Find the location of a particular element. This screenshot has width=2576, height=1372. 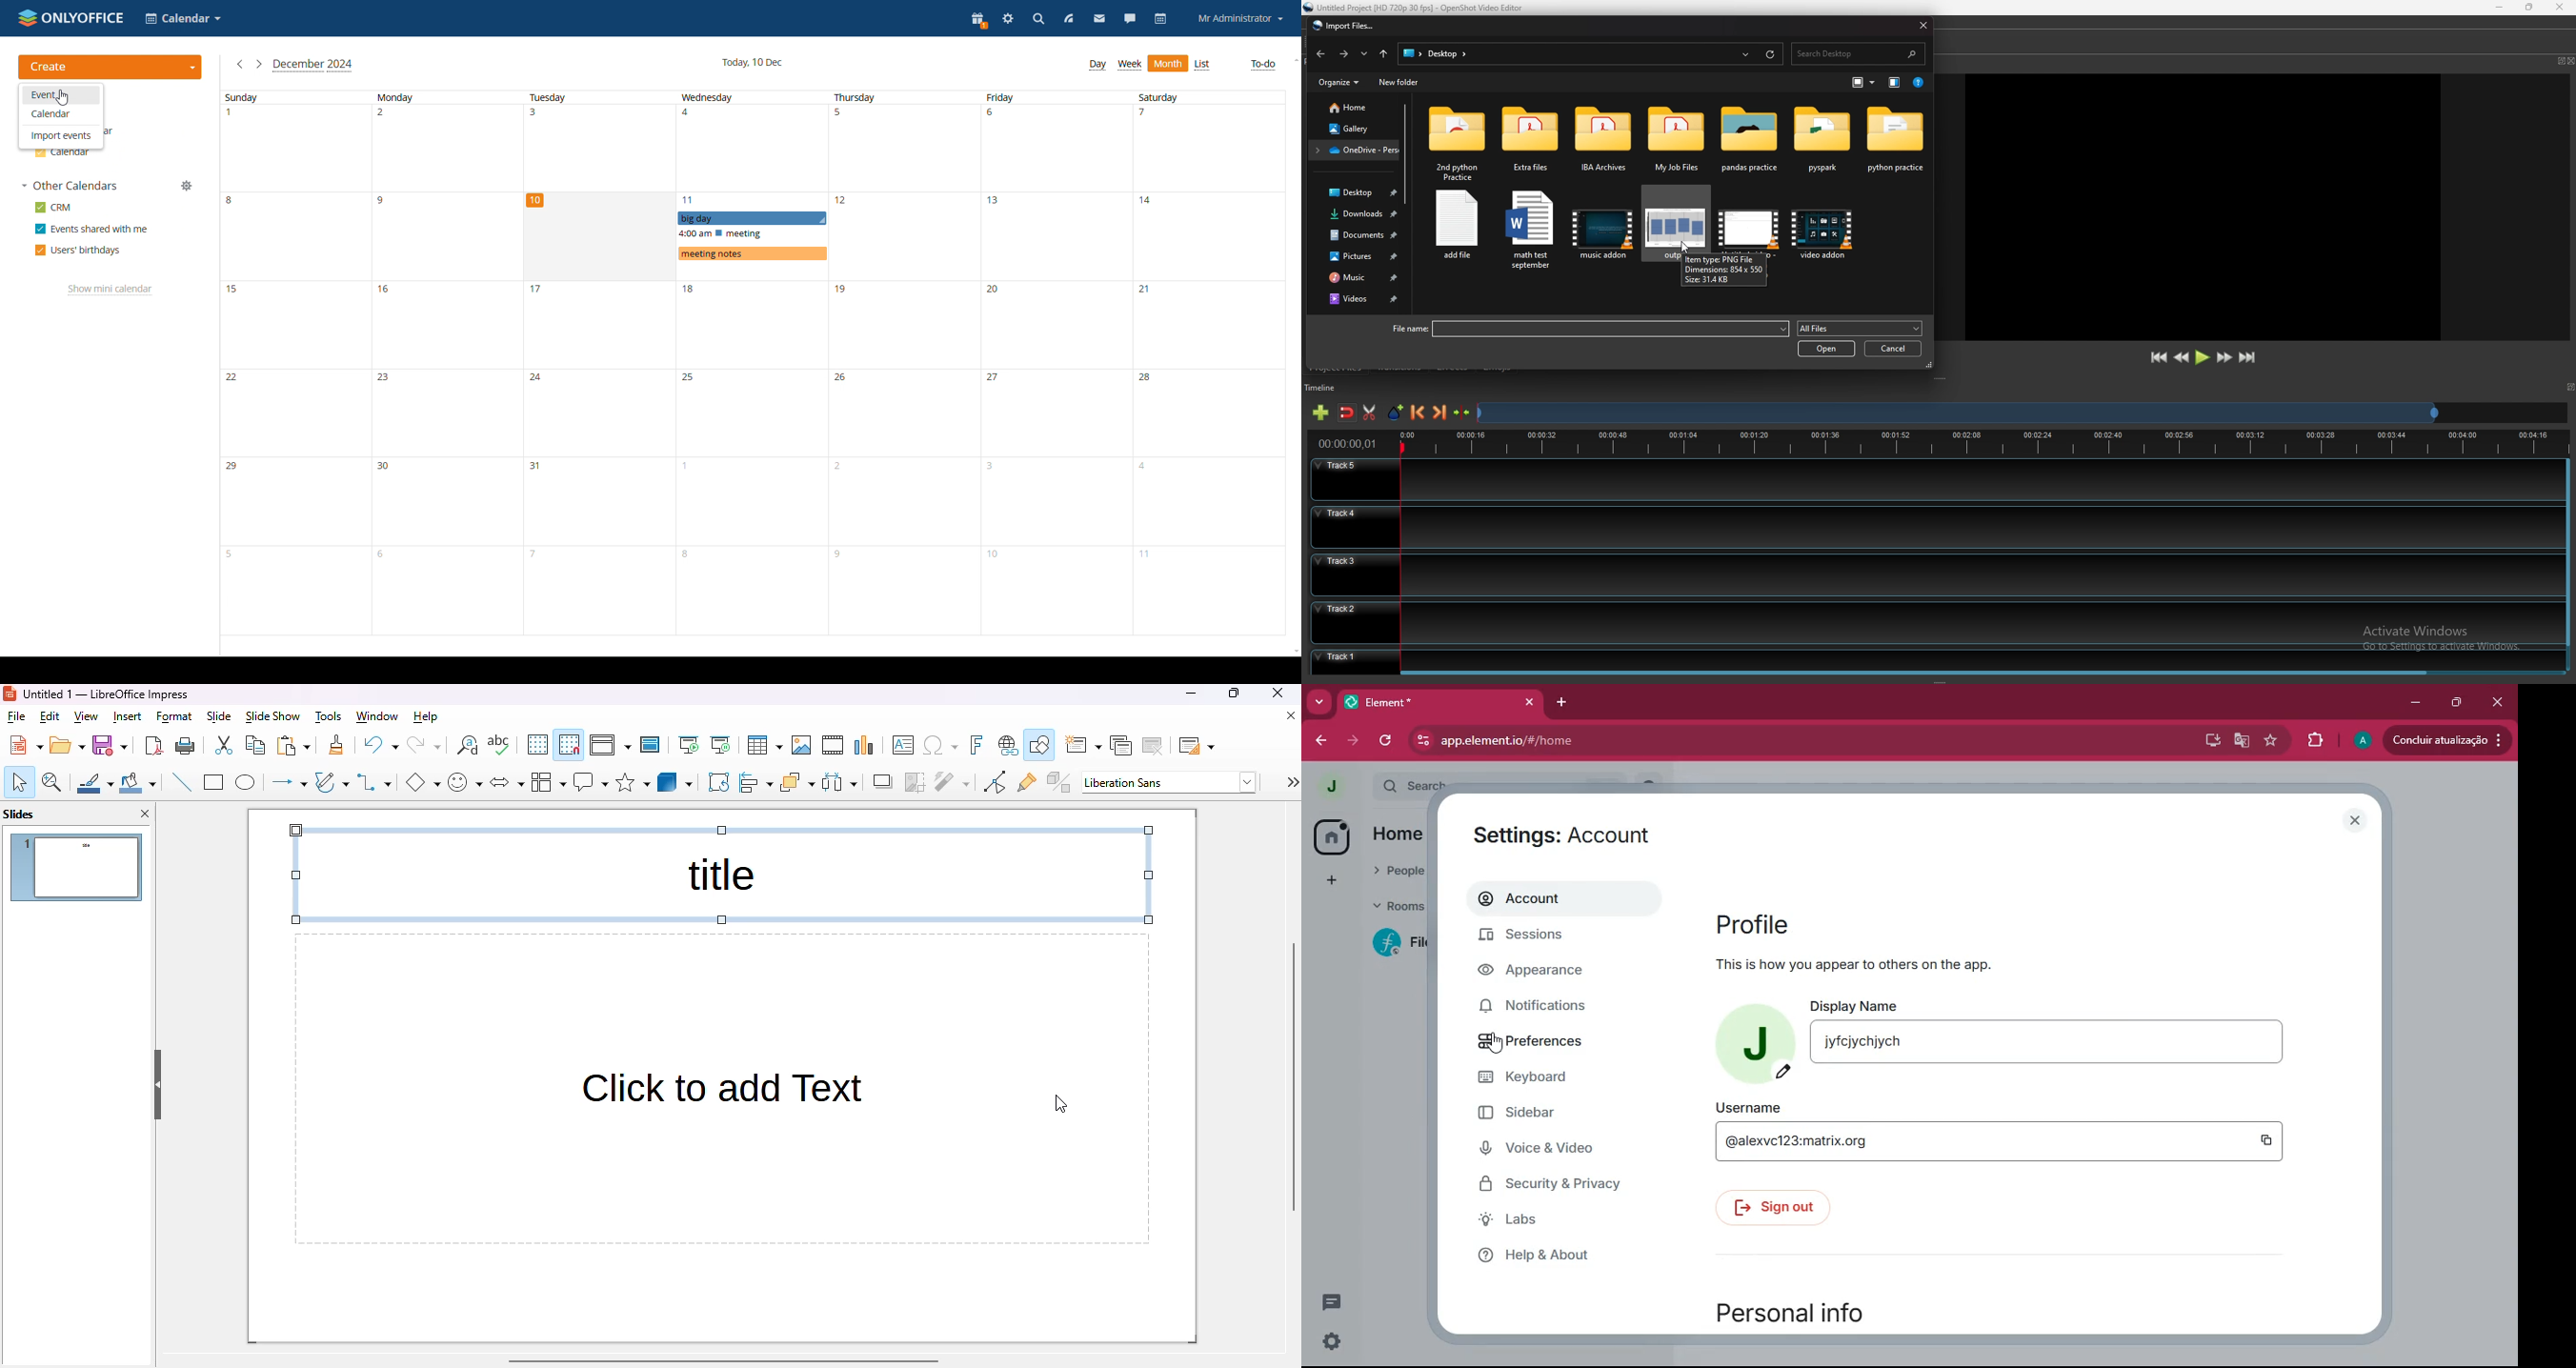

save is located at coordinates (110, 745).